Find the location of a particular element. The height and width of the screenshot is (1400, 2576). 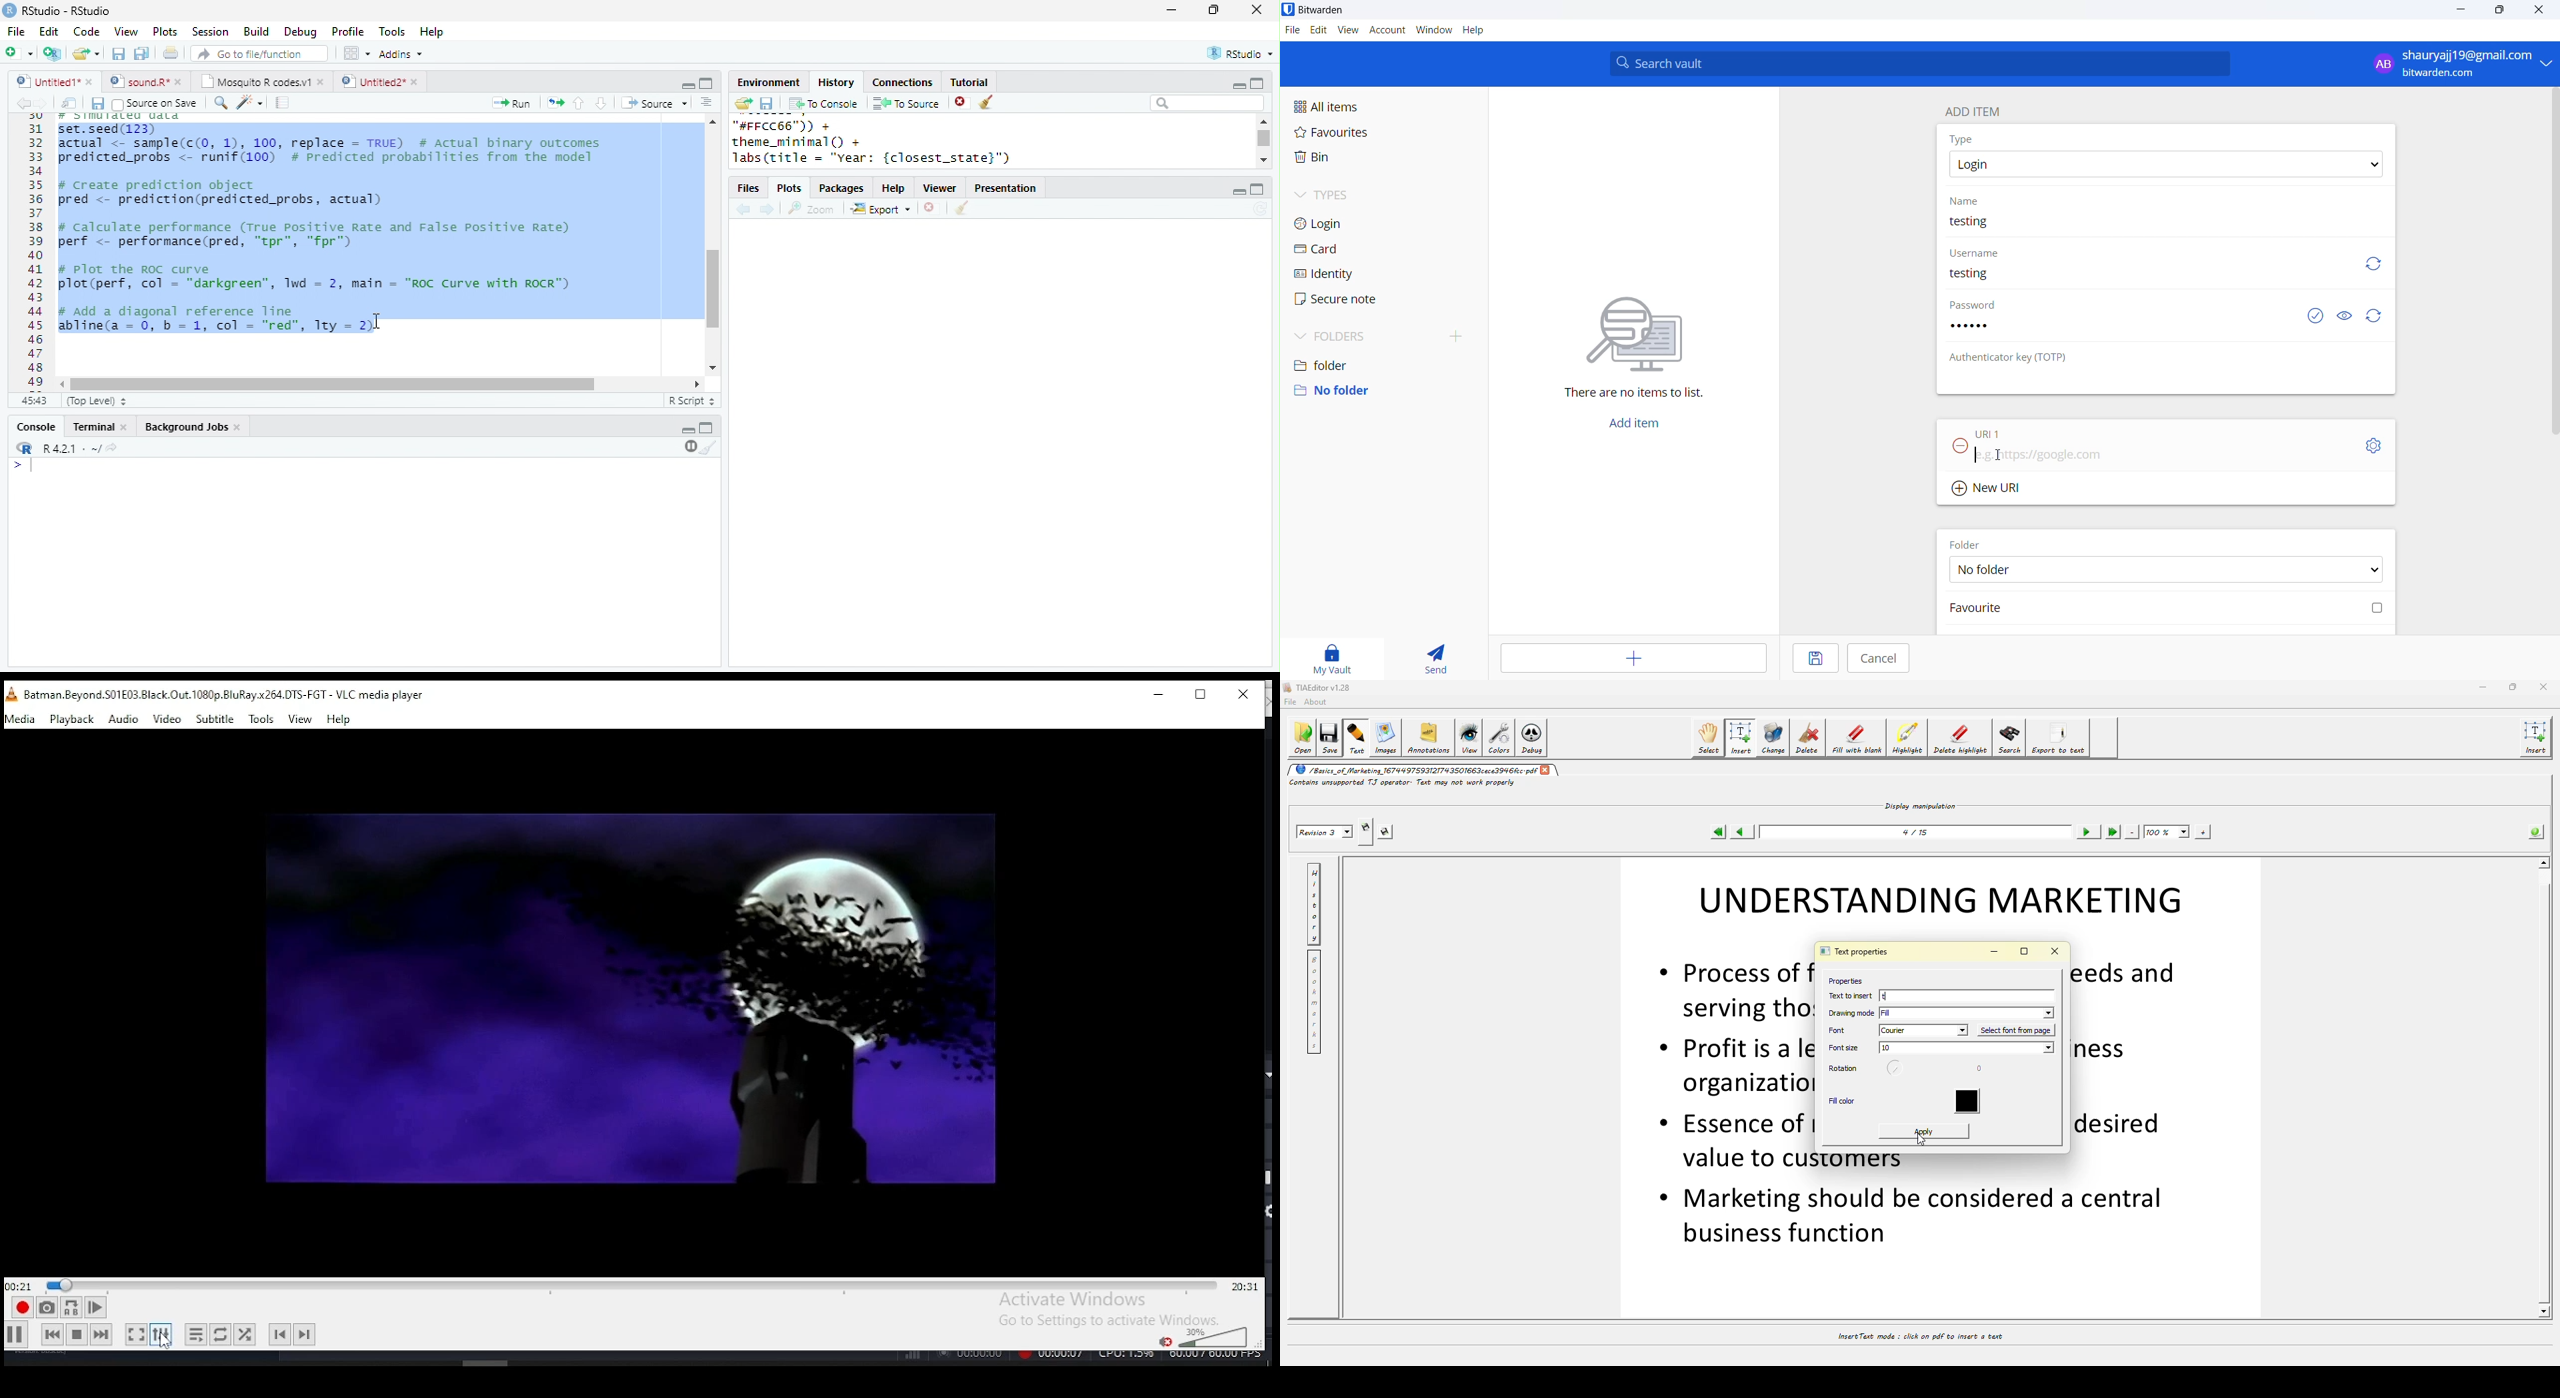

scroll bar is located at coordinates (713, 290).